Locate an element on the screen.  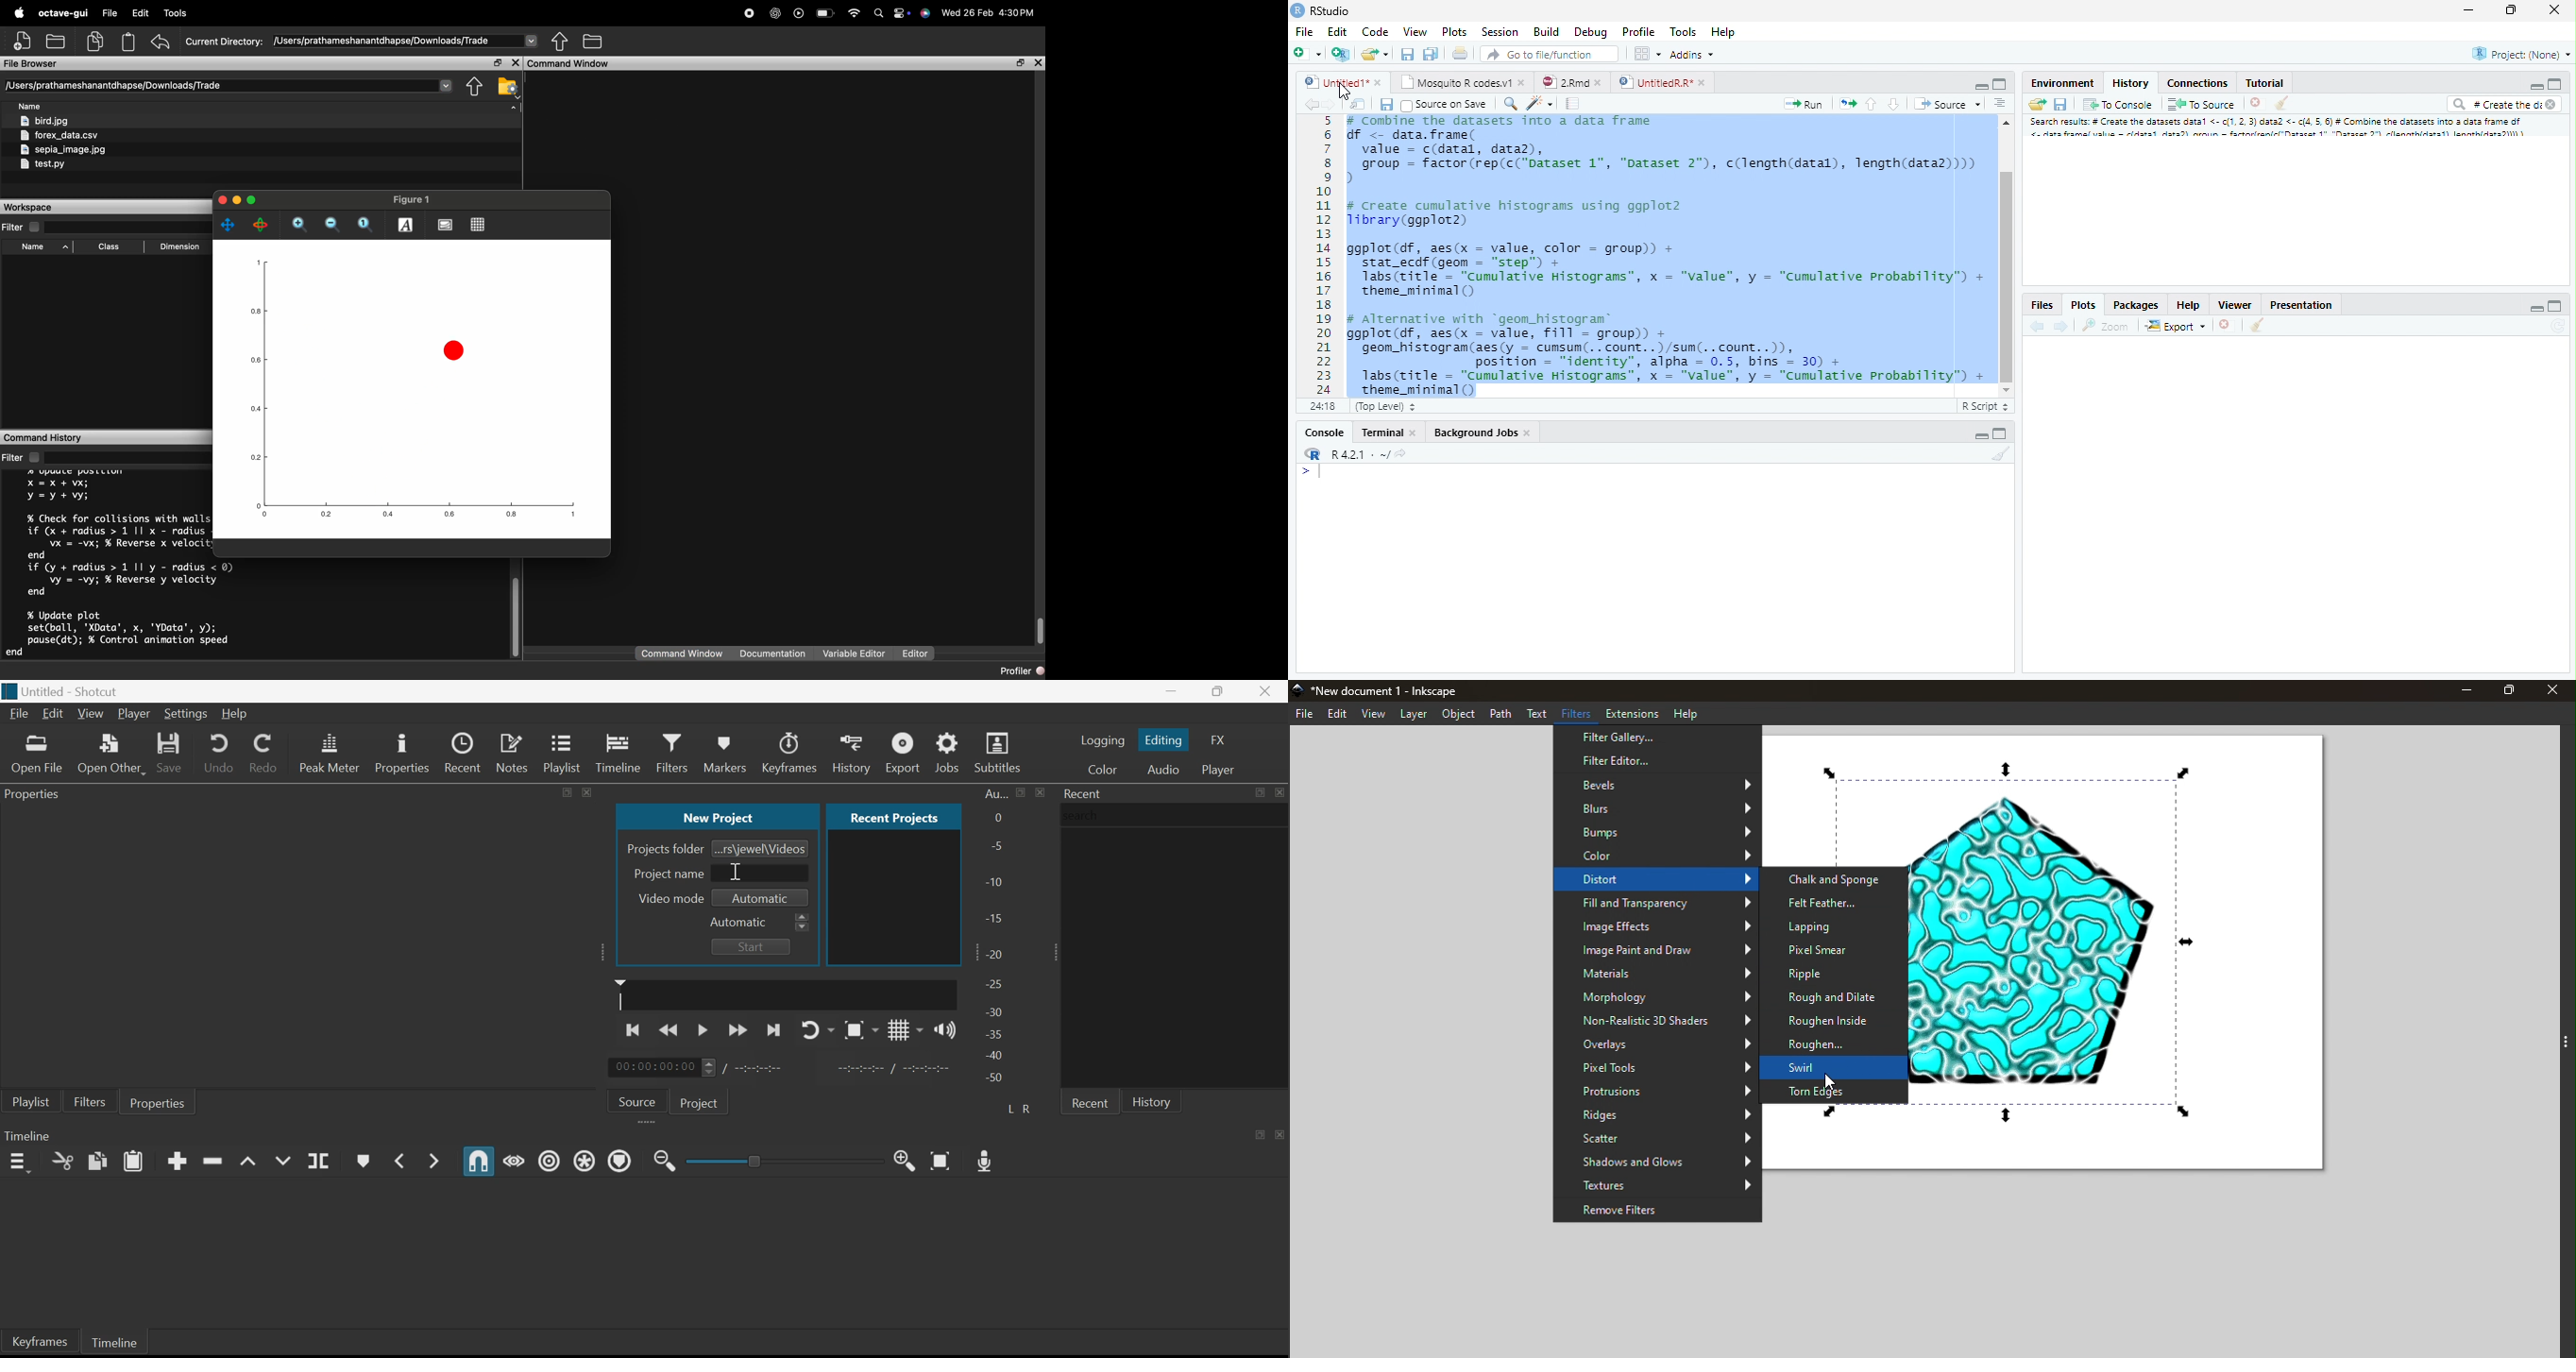
Maximize is located at coordinates (2003, 434).